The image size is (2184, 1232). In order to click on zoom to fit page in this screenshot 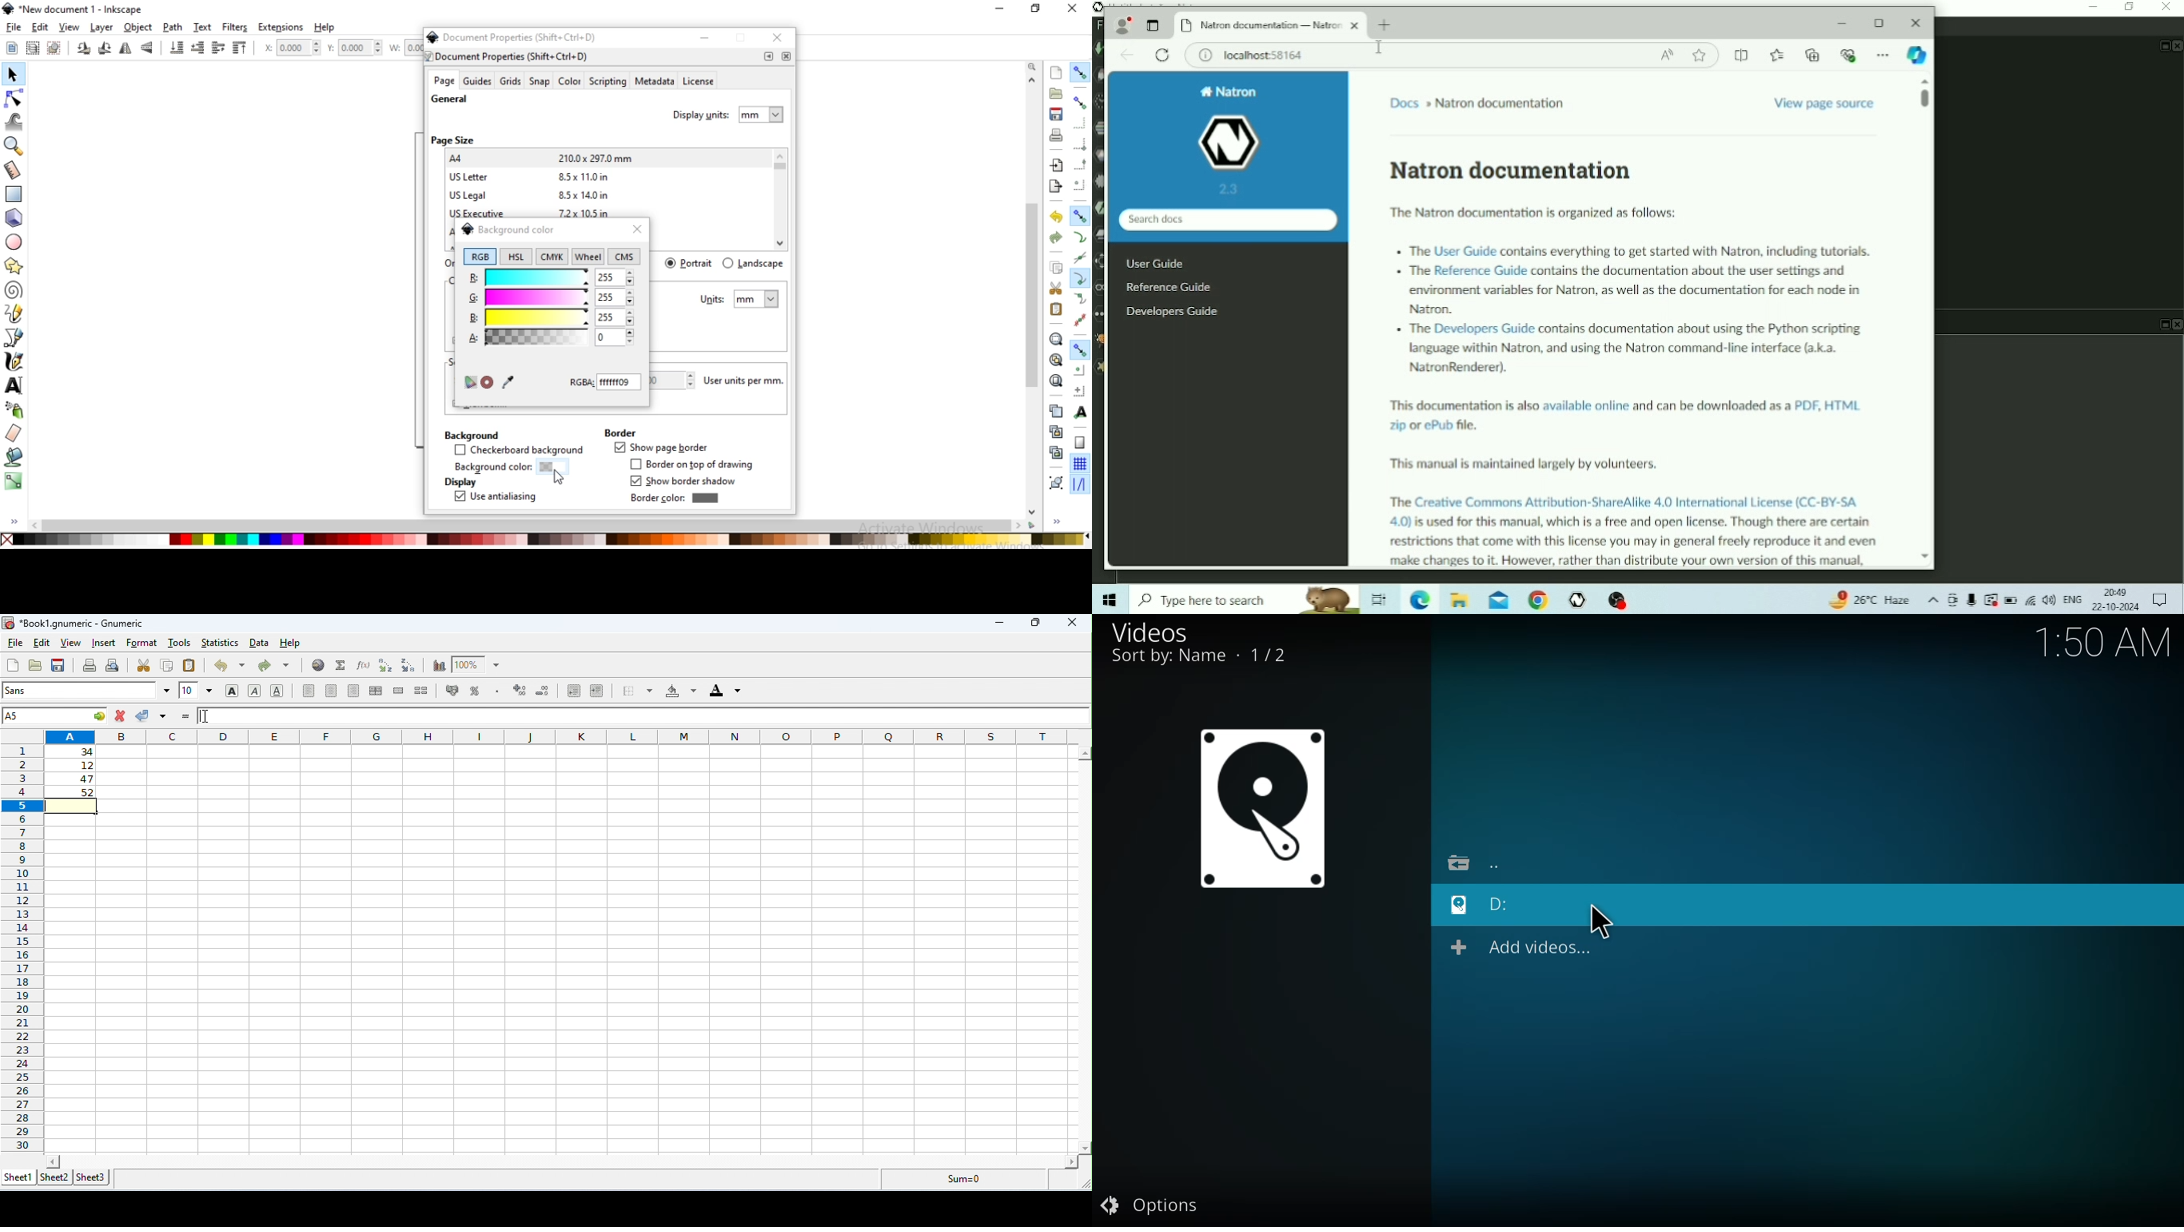, I will do `click(1055, 380)`.